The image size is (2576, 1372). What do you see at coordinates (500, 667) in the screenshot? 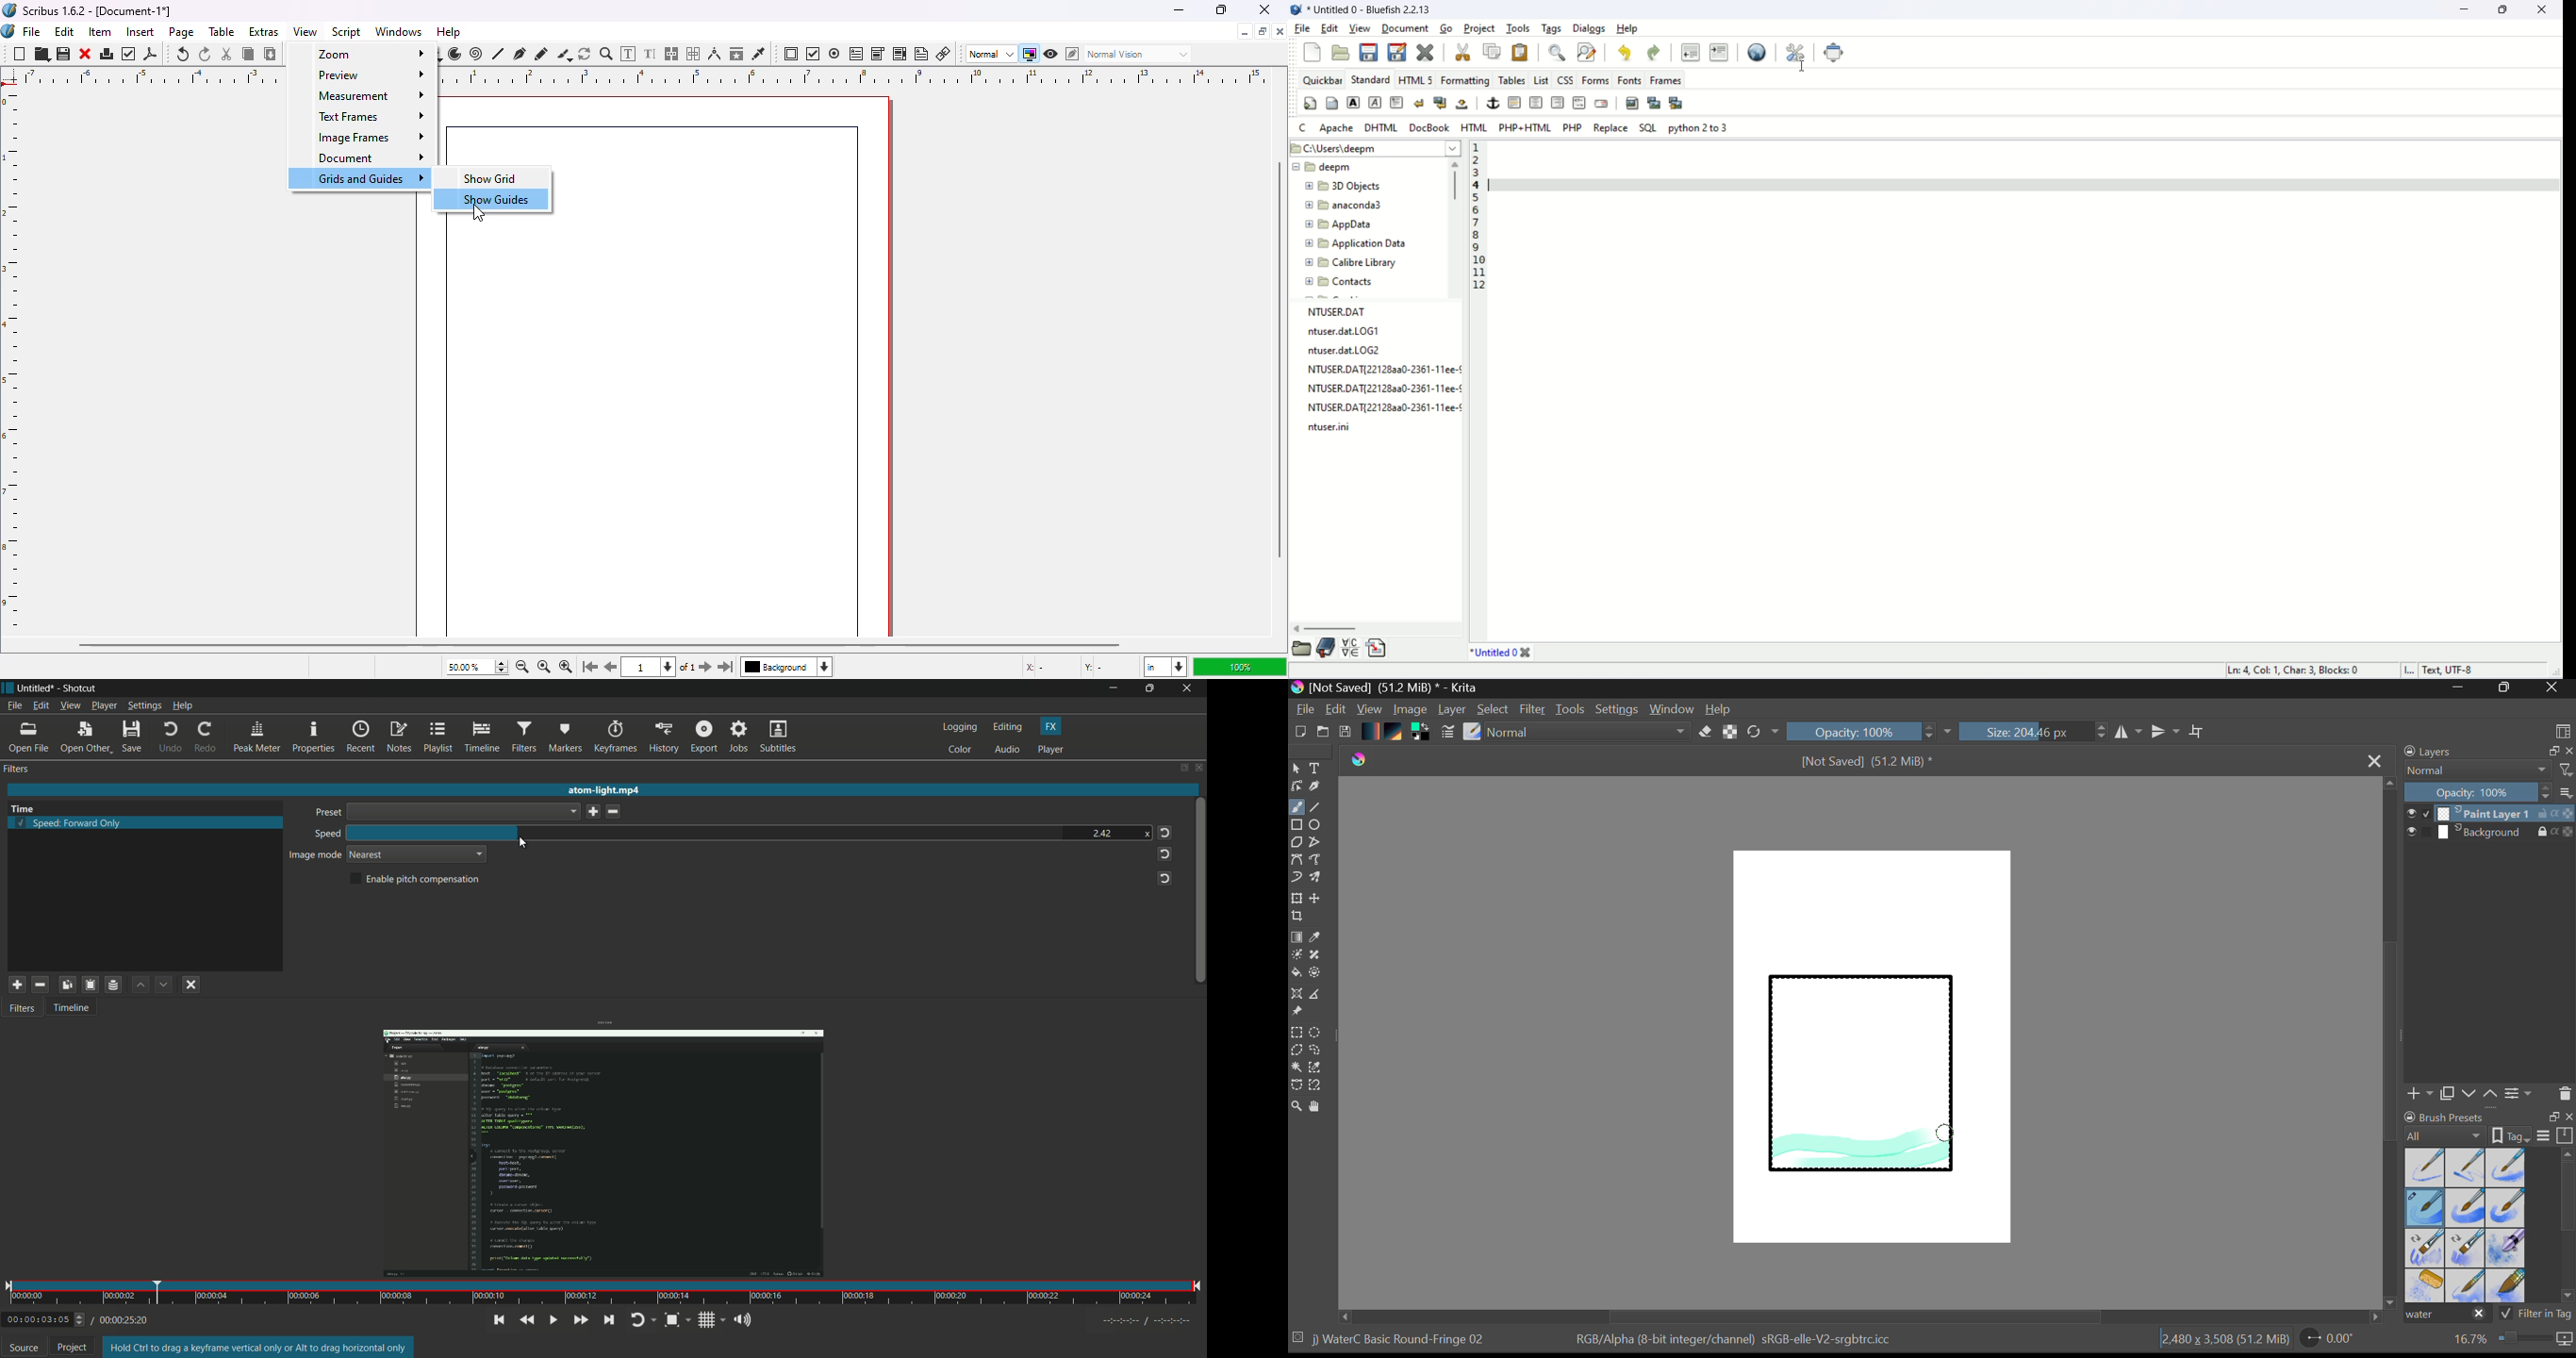
I see `zoom in and out` at bounding box center [500, 667].